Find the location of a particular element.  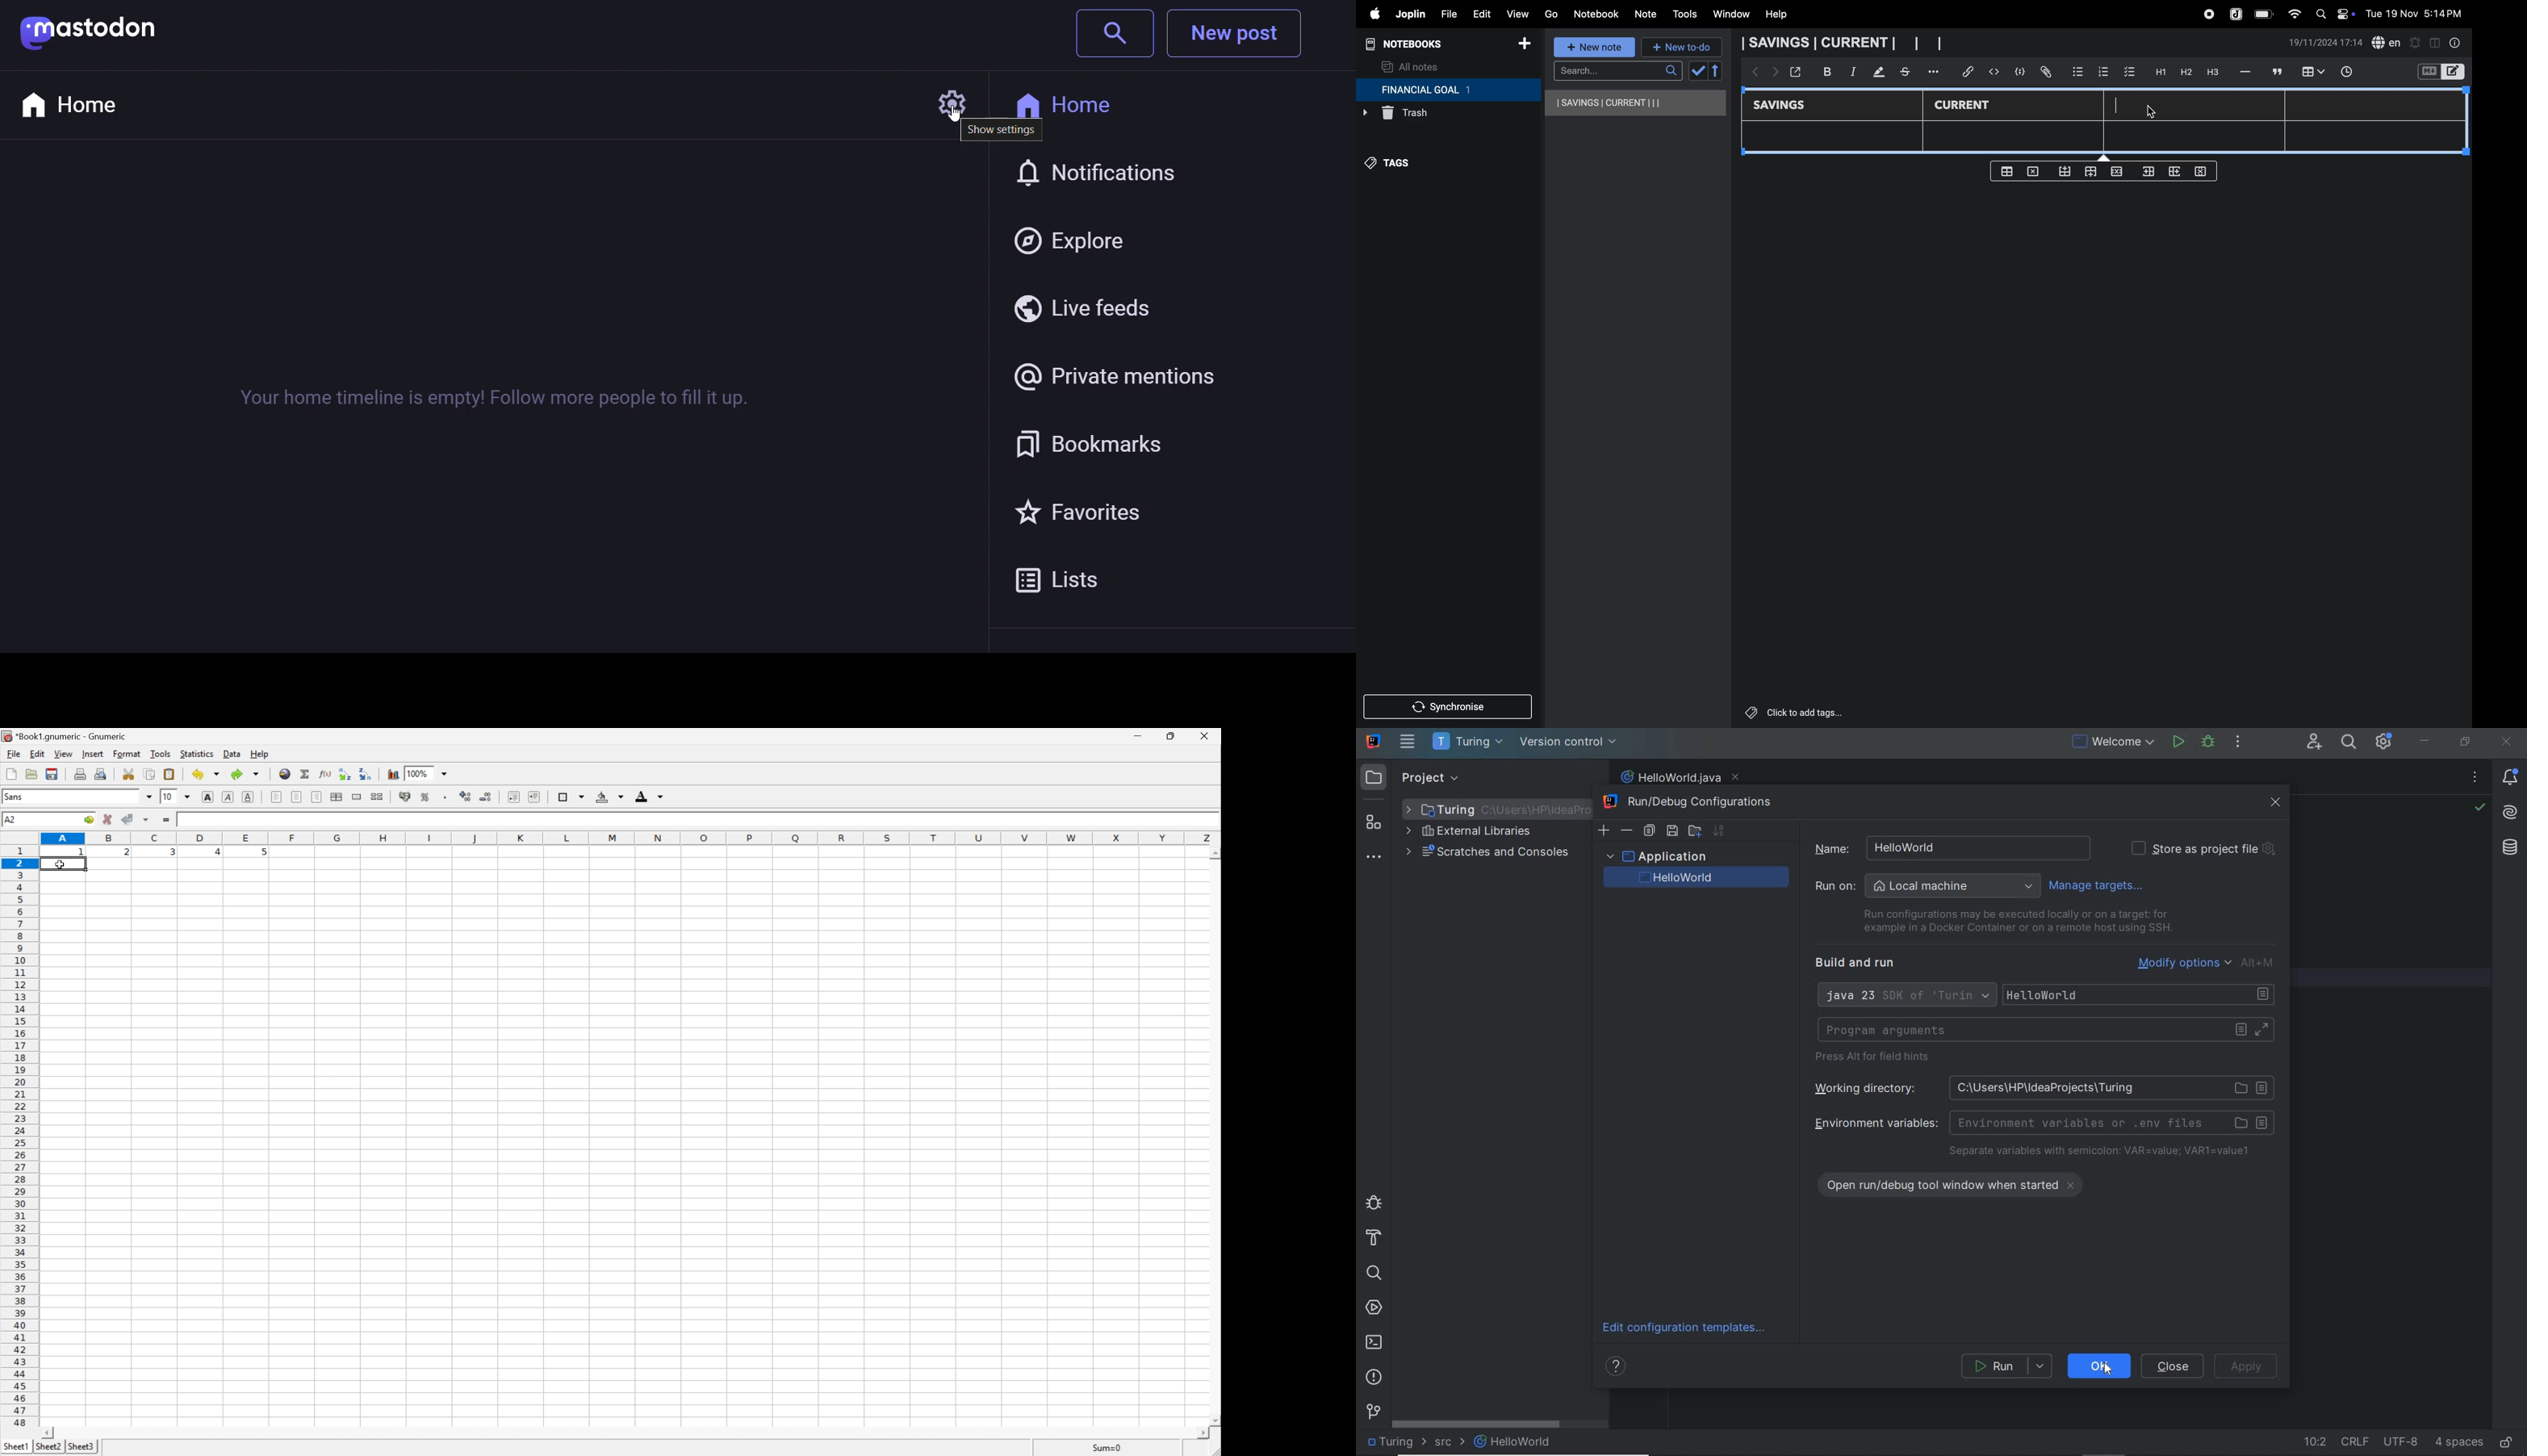

financial goal is located at coordinates (1448, 90).